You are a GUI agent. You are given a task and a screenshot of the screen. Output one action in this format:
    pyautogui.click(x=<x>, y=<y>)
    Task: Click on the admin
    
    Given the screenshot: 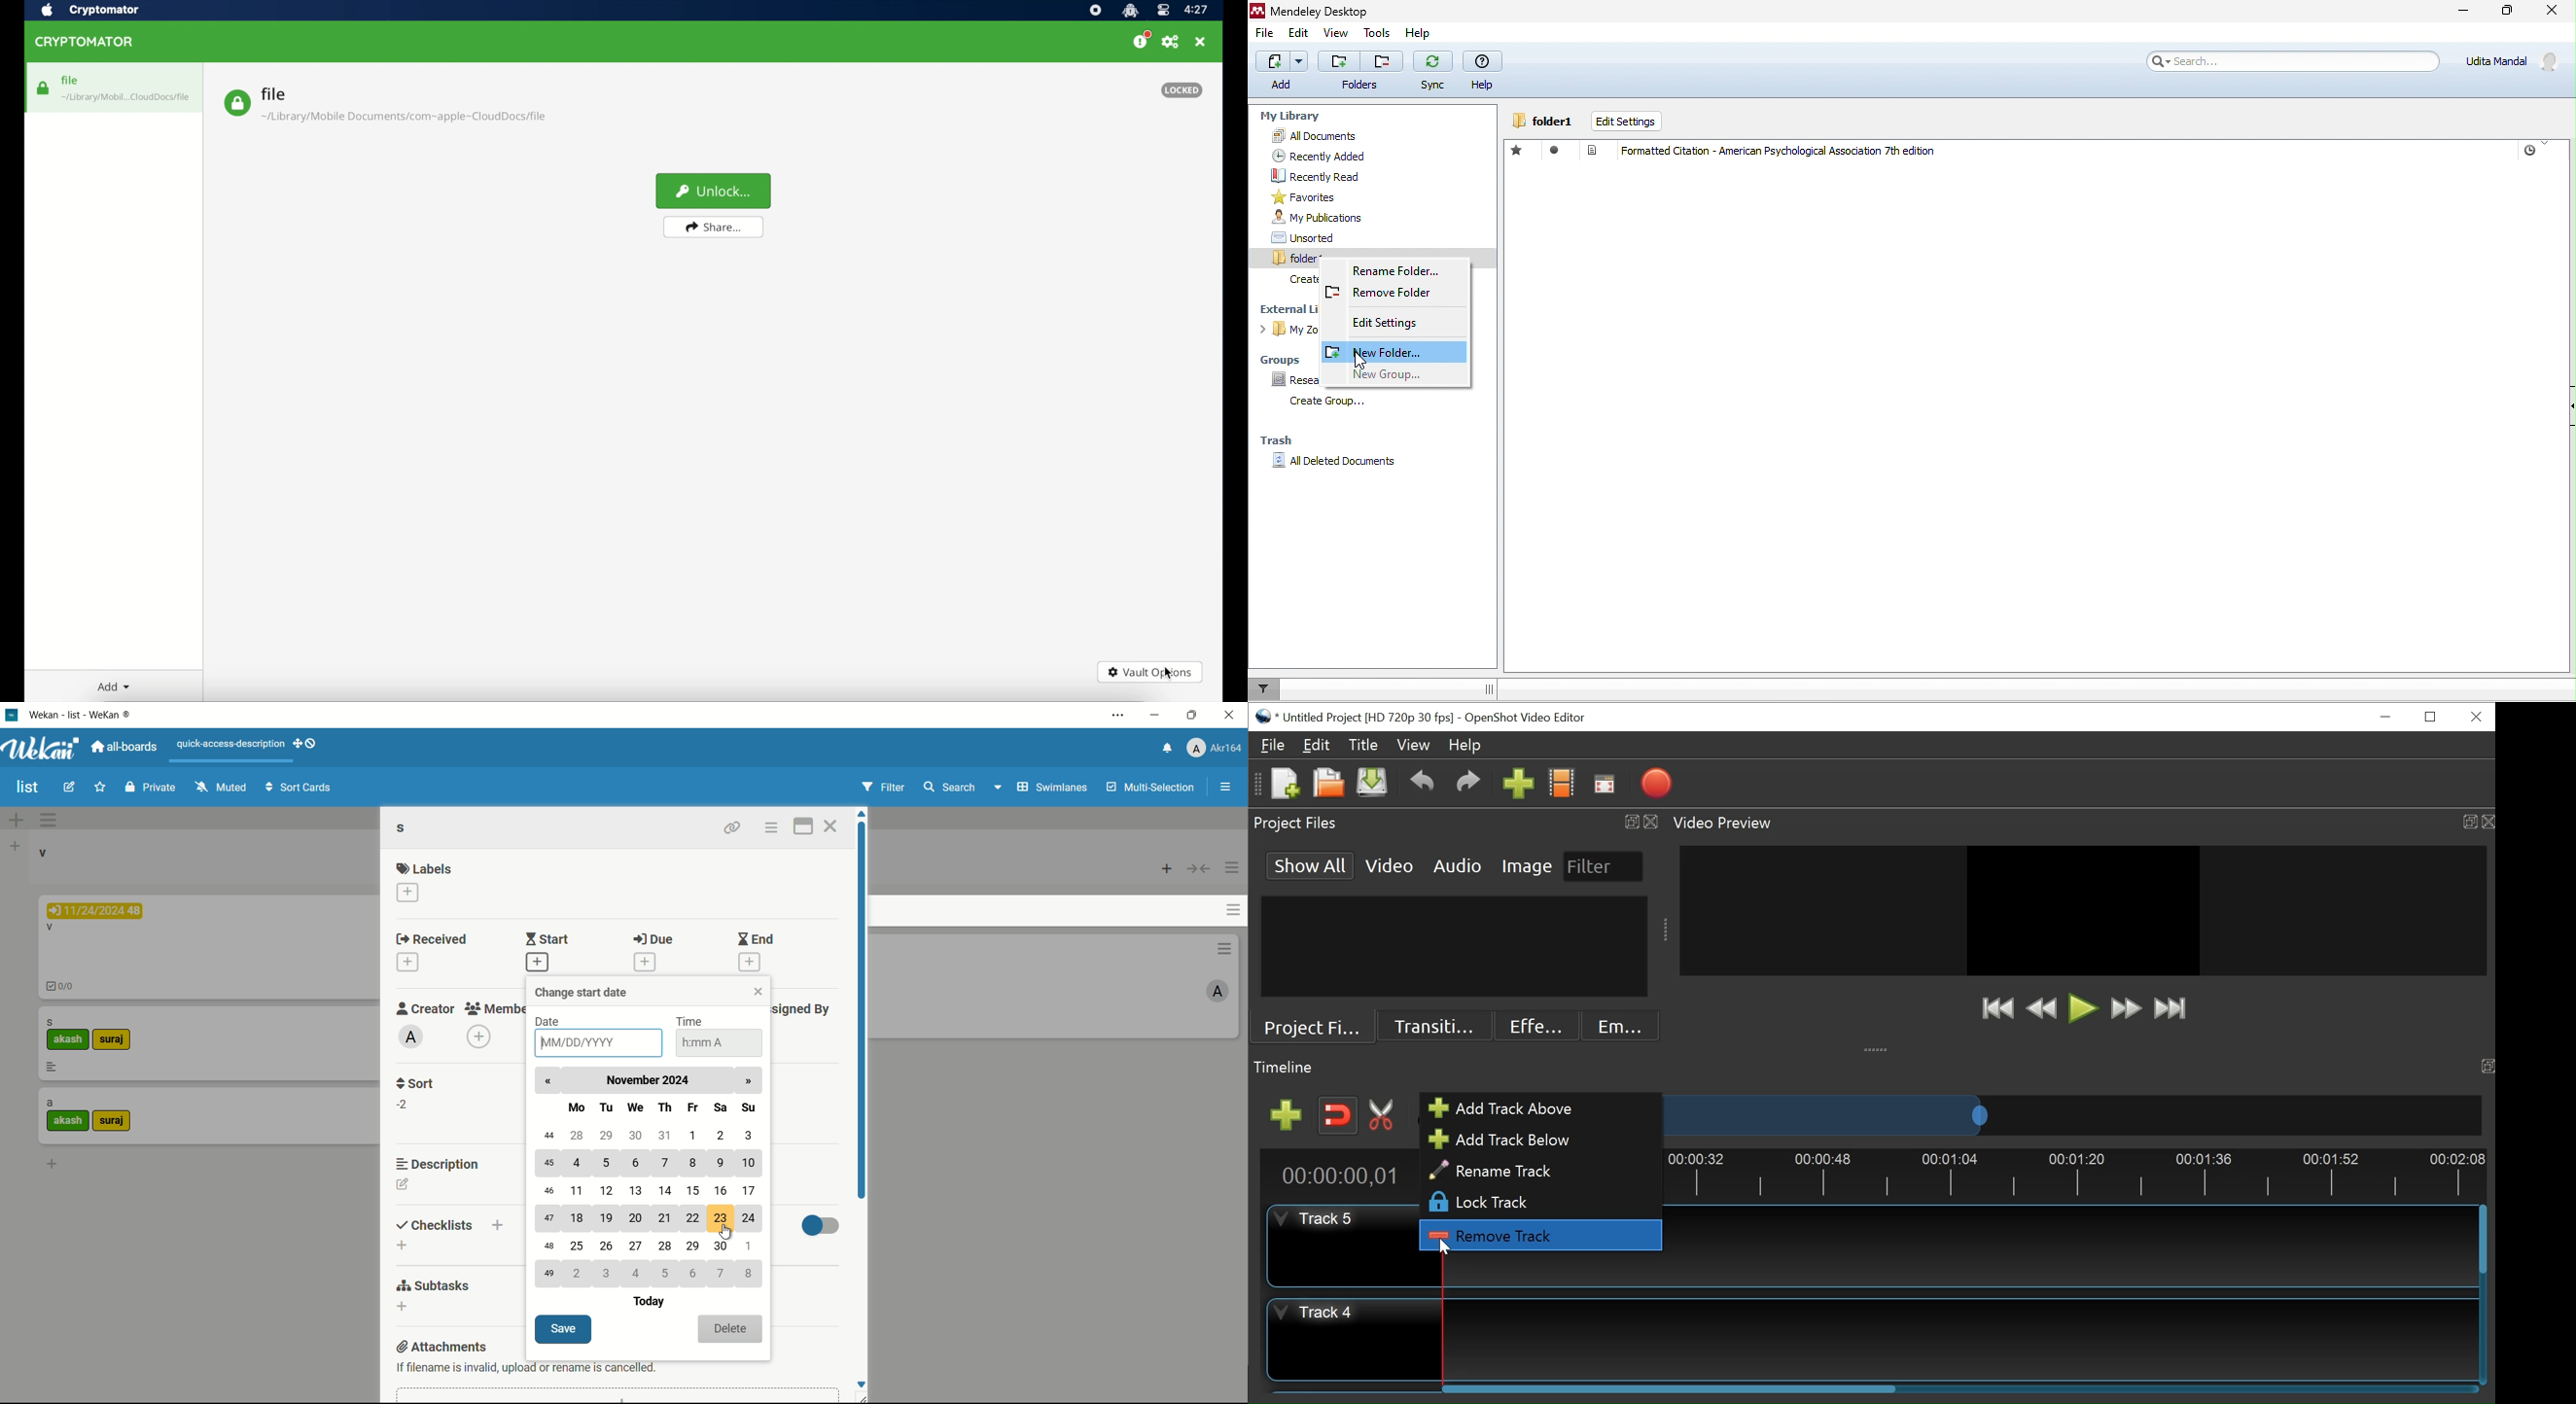 What is the action you would take?
    pyautogui.click(x=1218, y=992)
    